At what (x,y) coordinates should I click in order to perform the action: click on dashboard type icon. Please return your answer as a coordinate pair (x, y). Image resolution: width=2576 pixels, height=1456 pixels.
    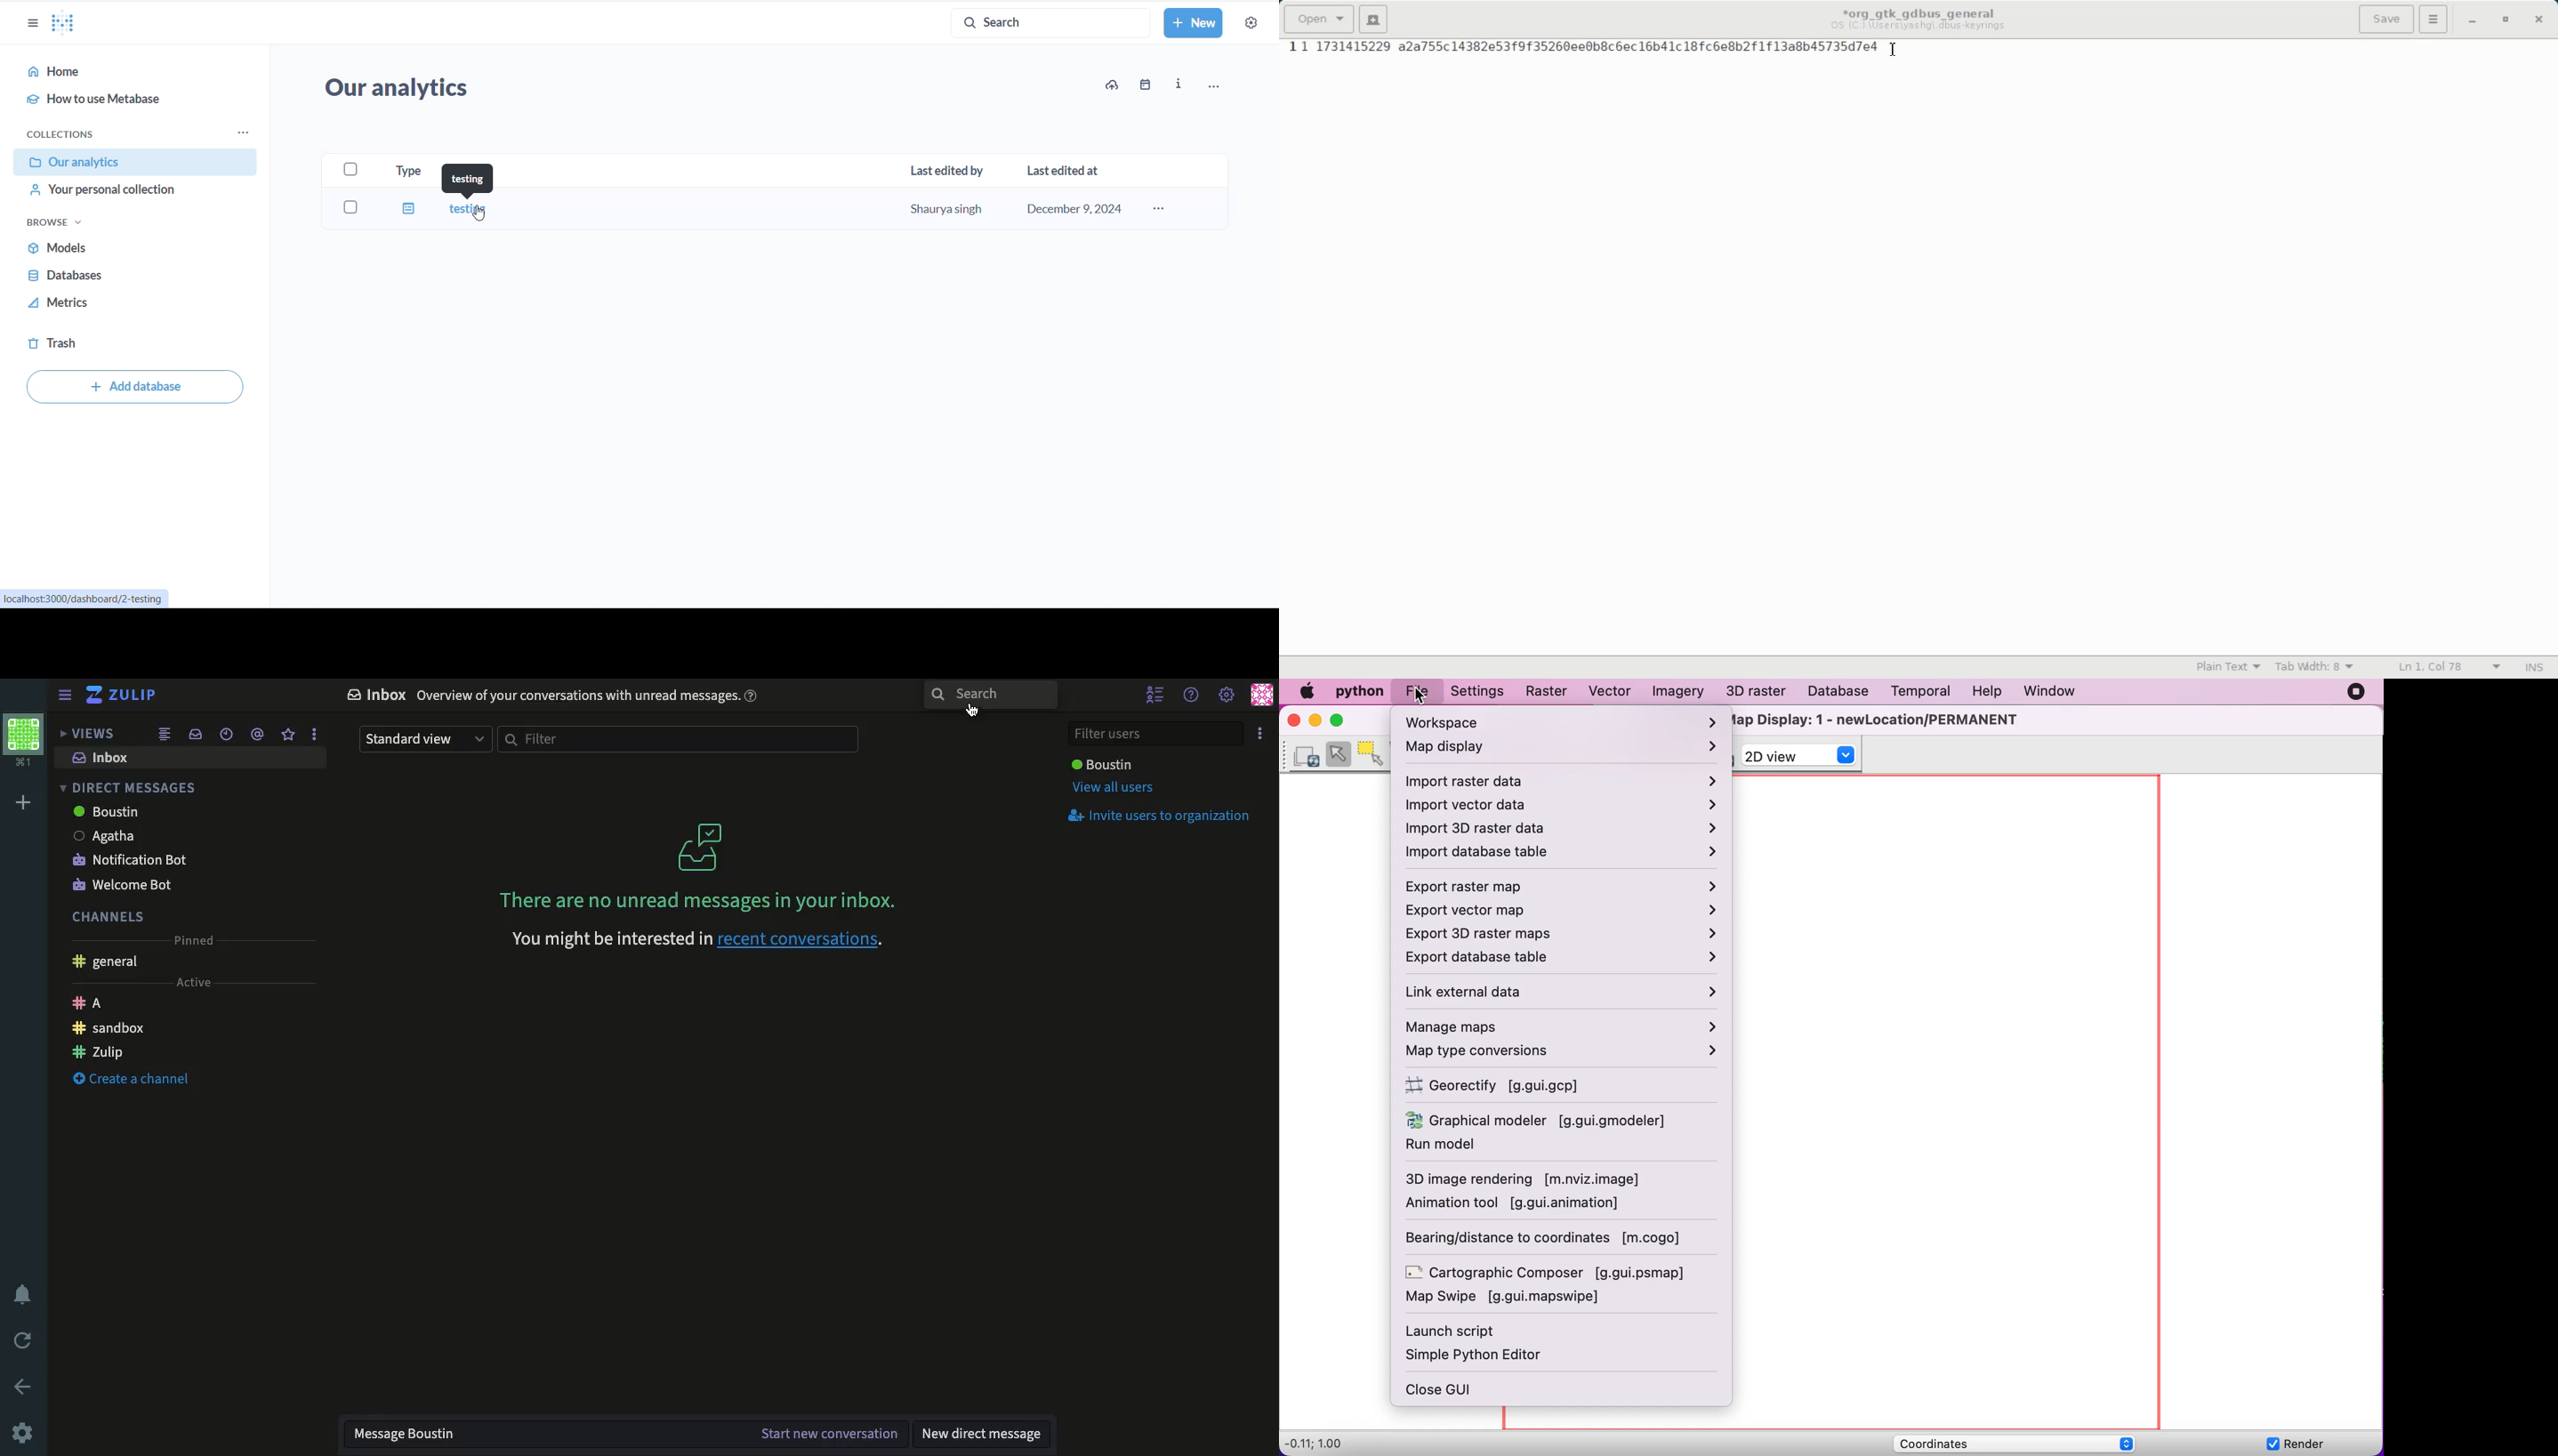
    Looking at the image, I should click on (407, 209).